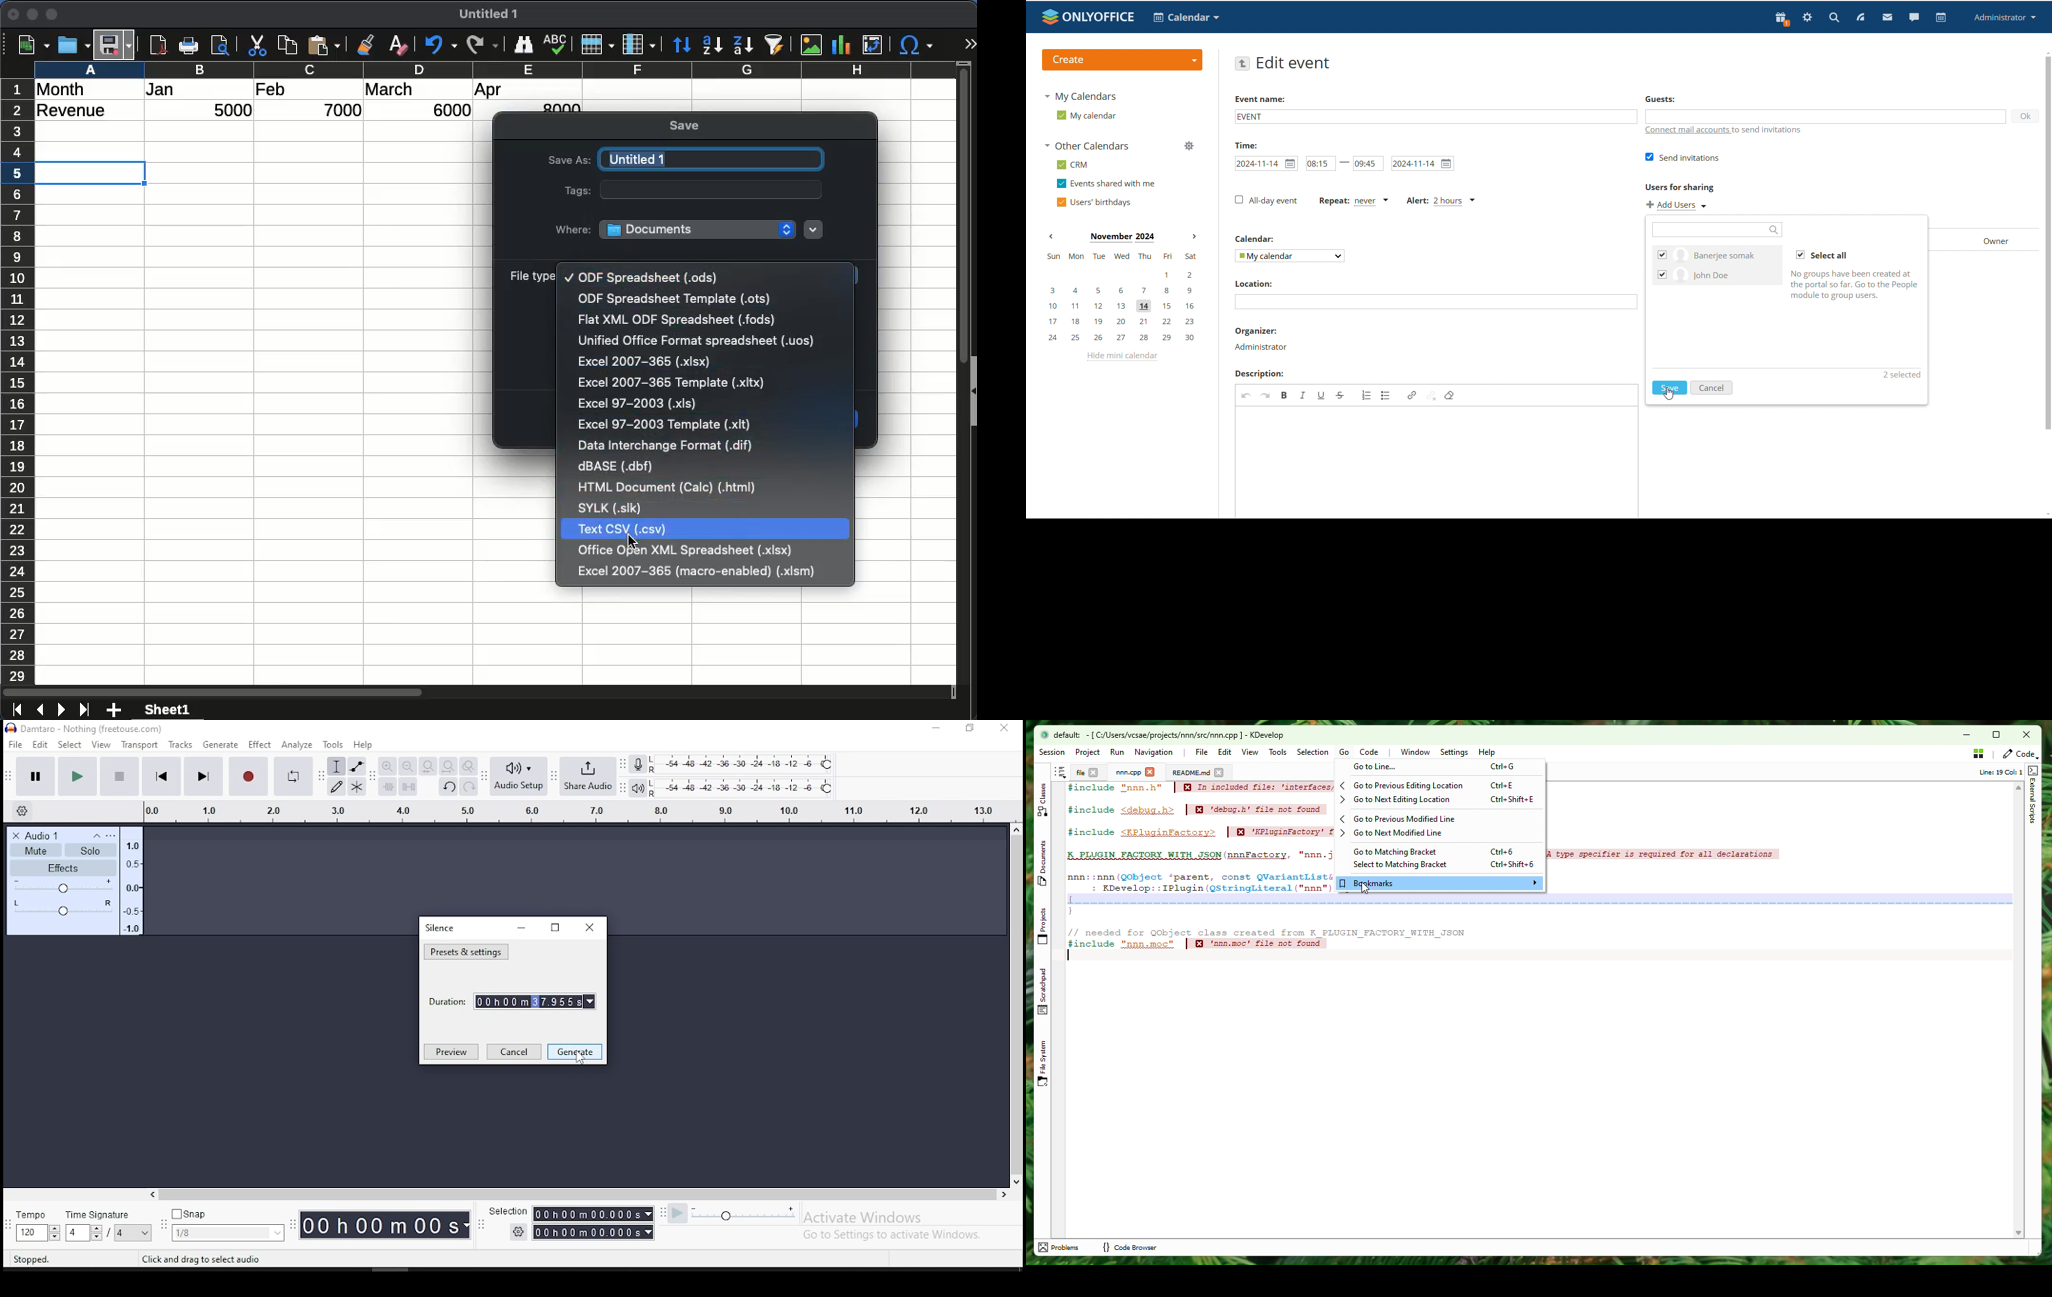  I want to click on add sheet, so click(115, 710).